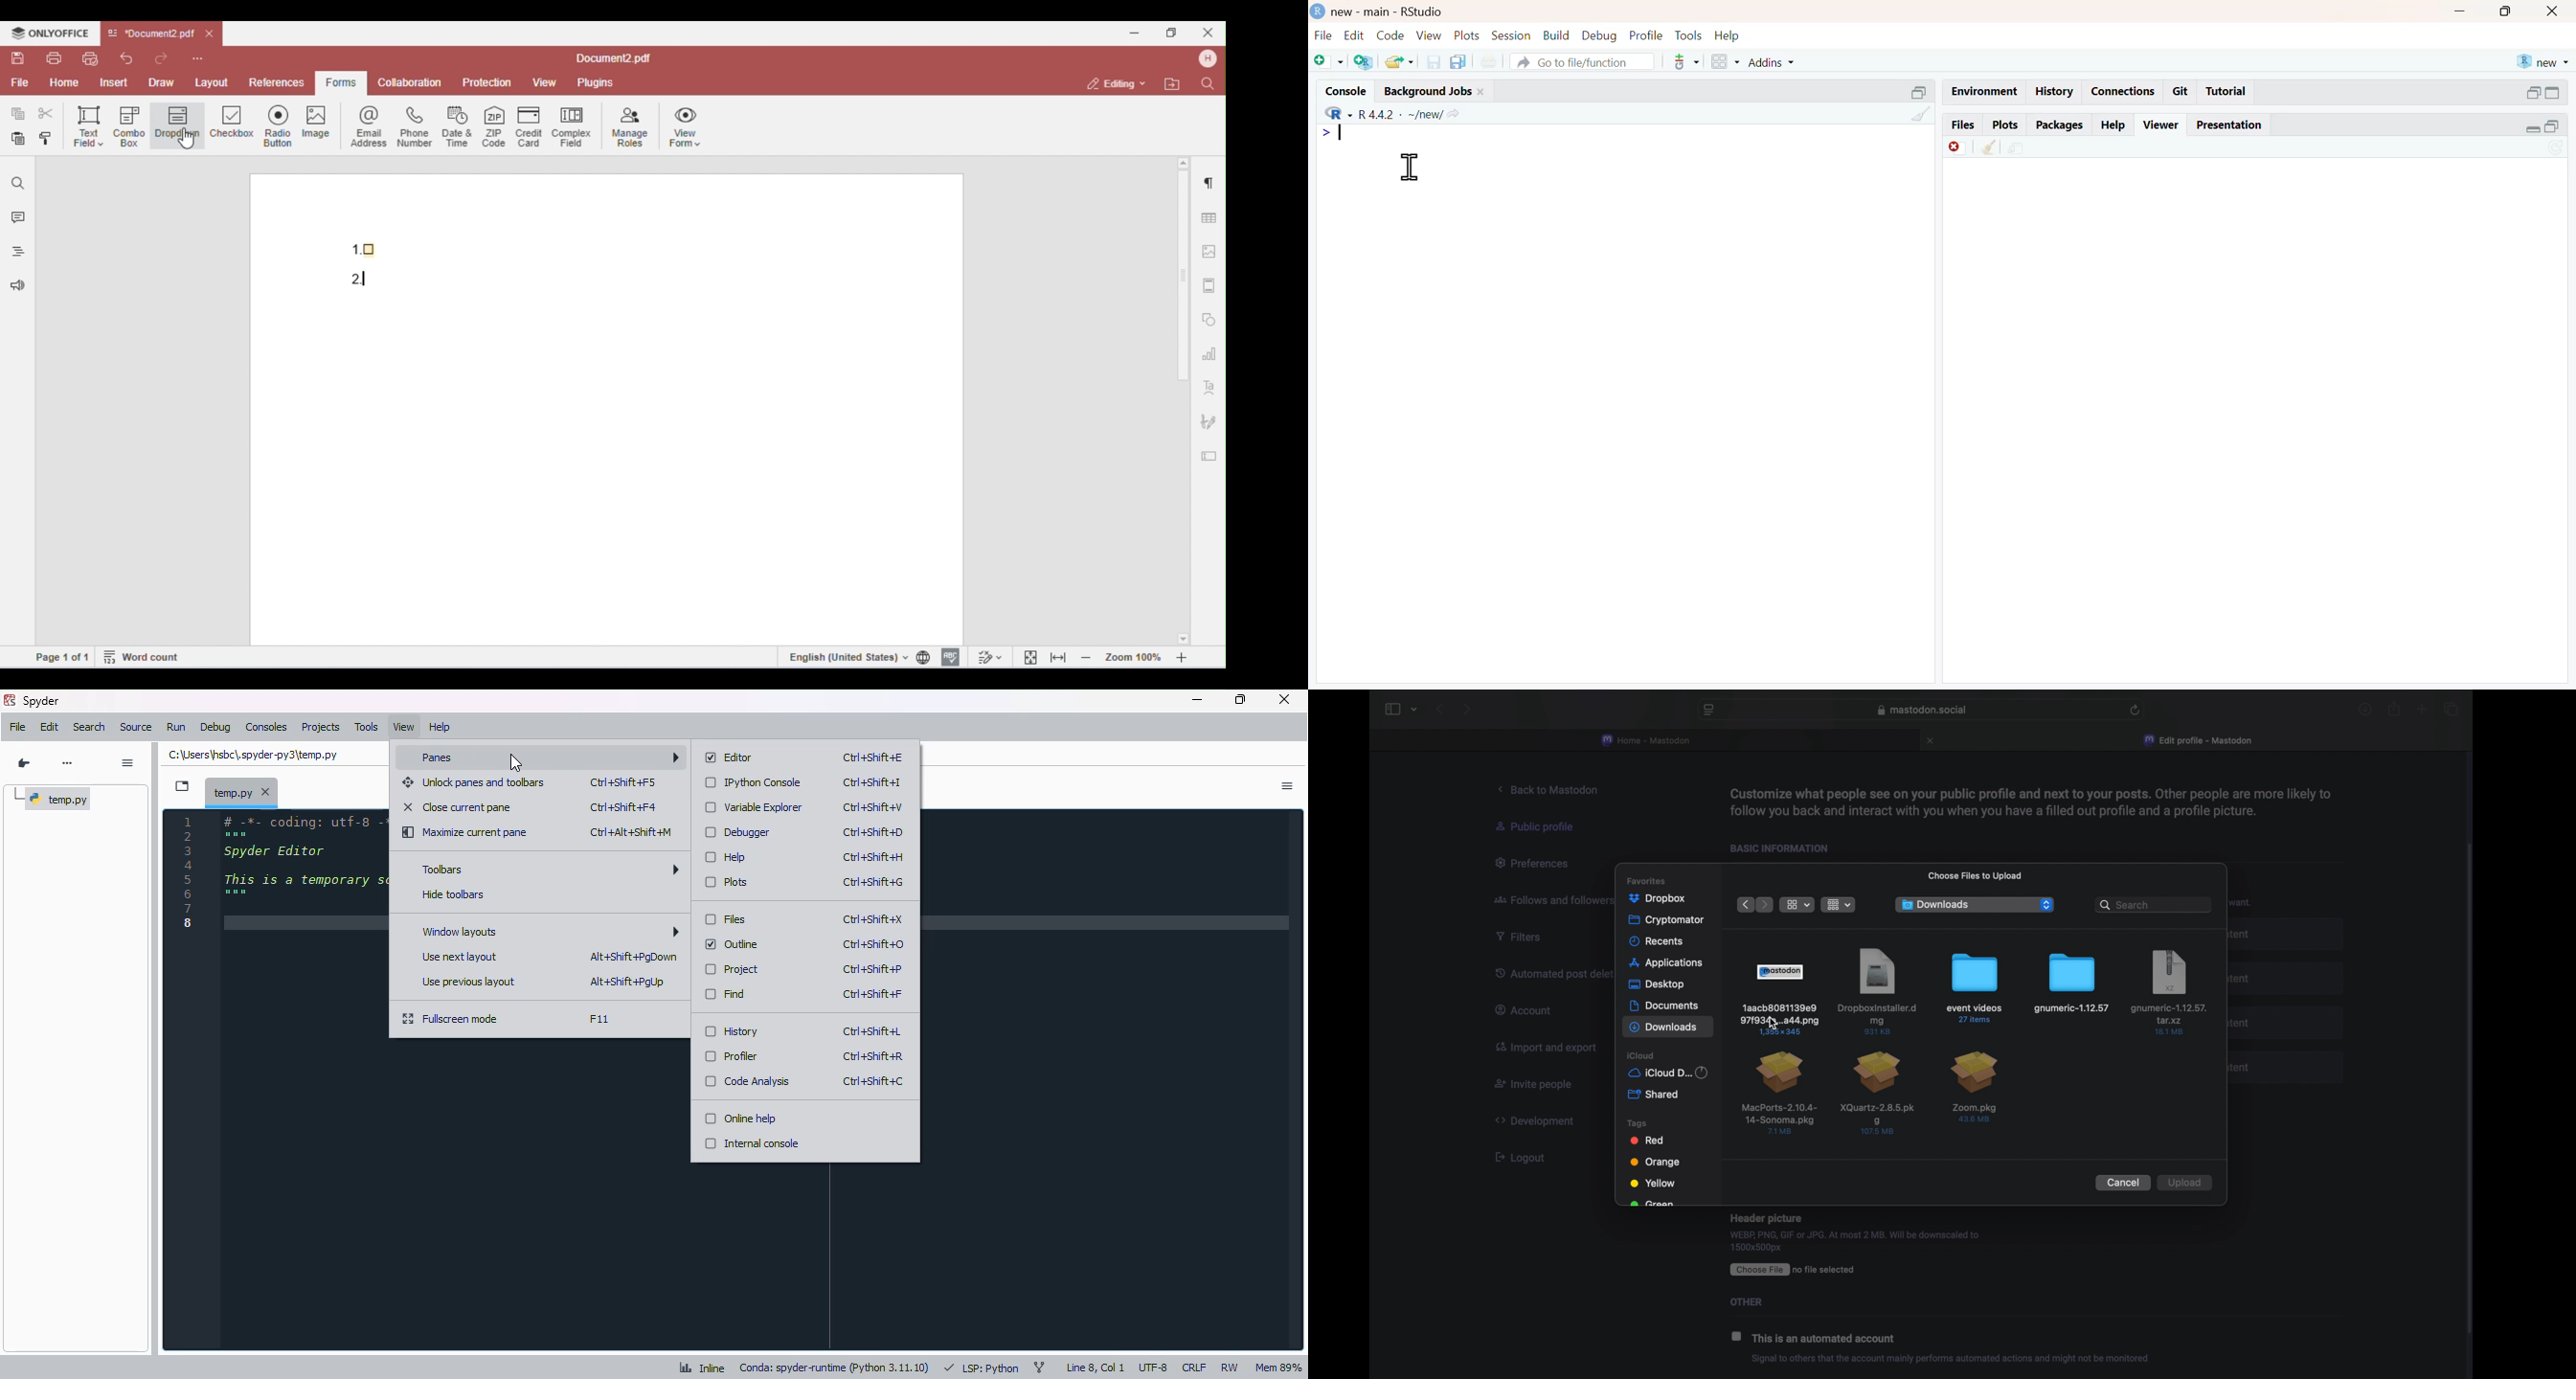  I want to click on shortcut for outline, so click(872, 944).